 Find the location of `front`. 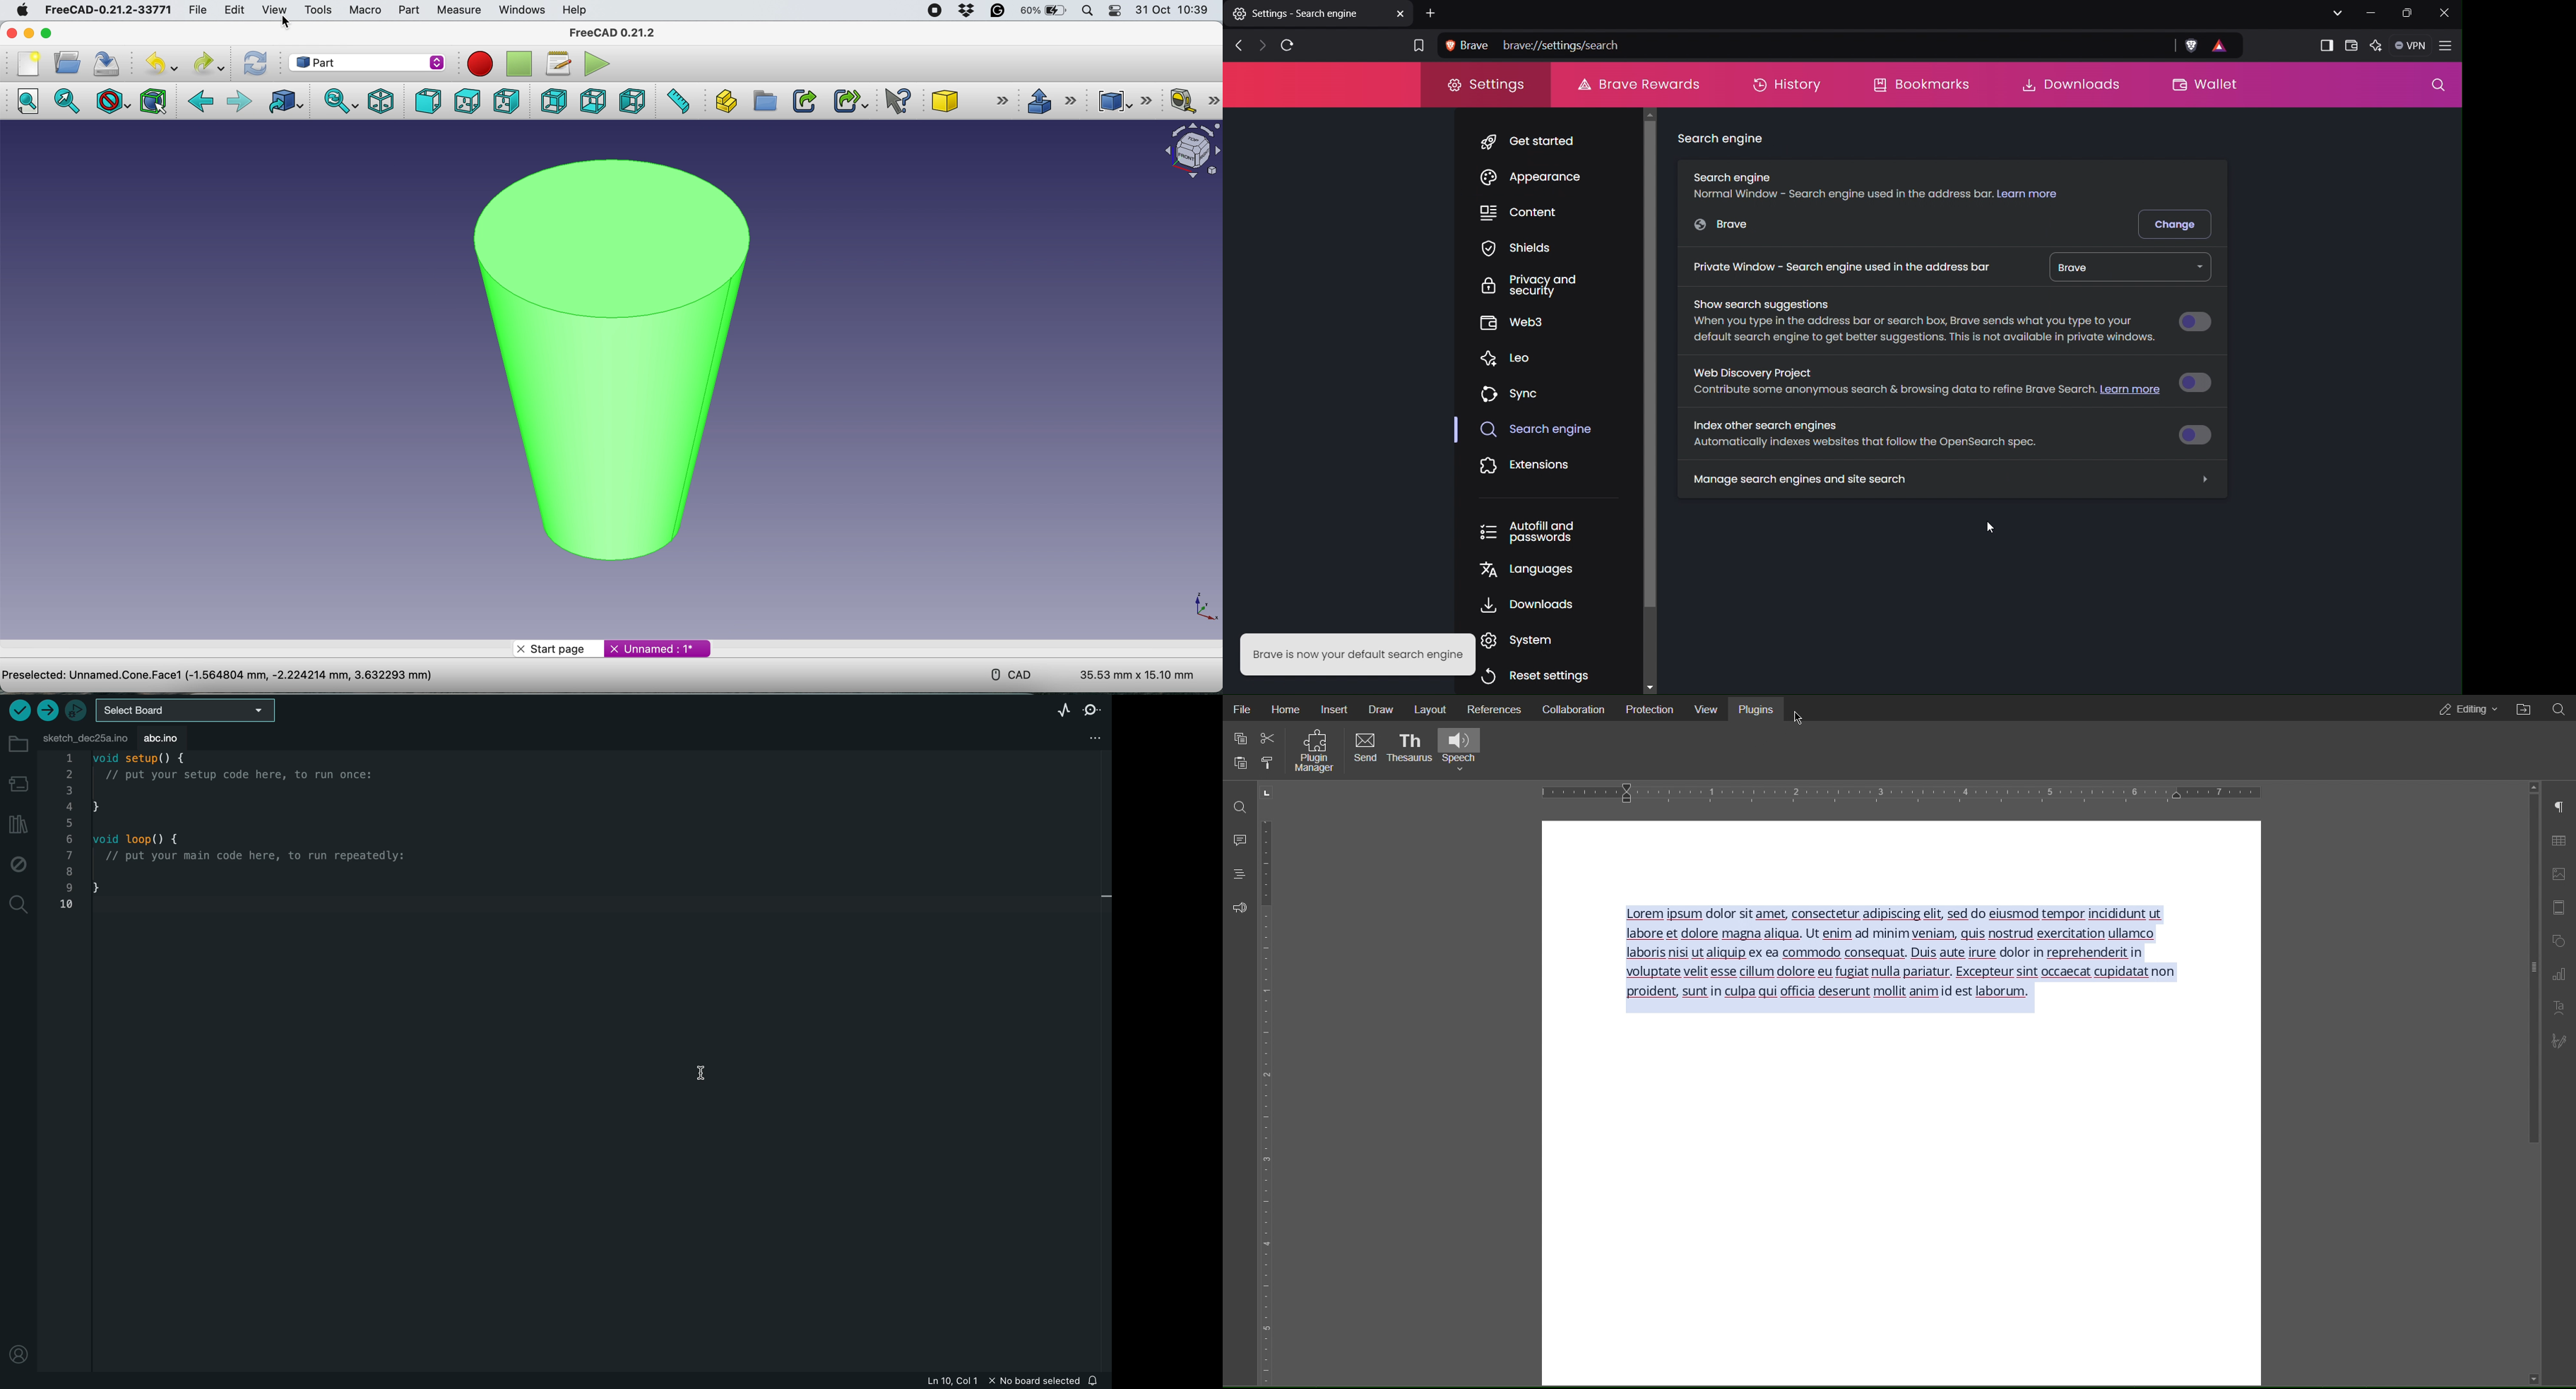

front is located at coordinates (426, 102).